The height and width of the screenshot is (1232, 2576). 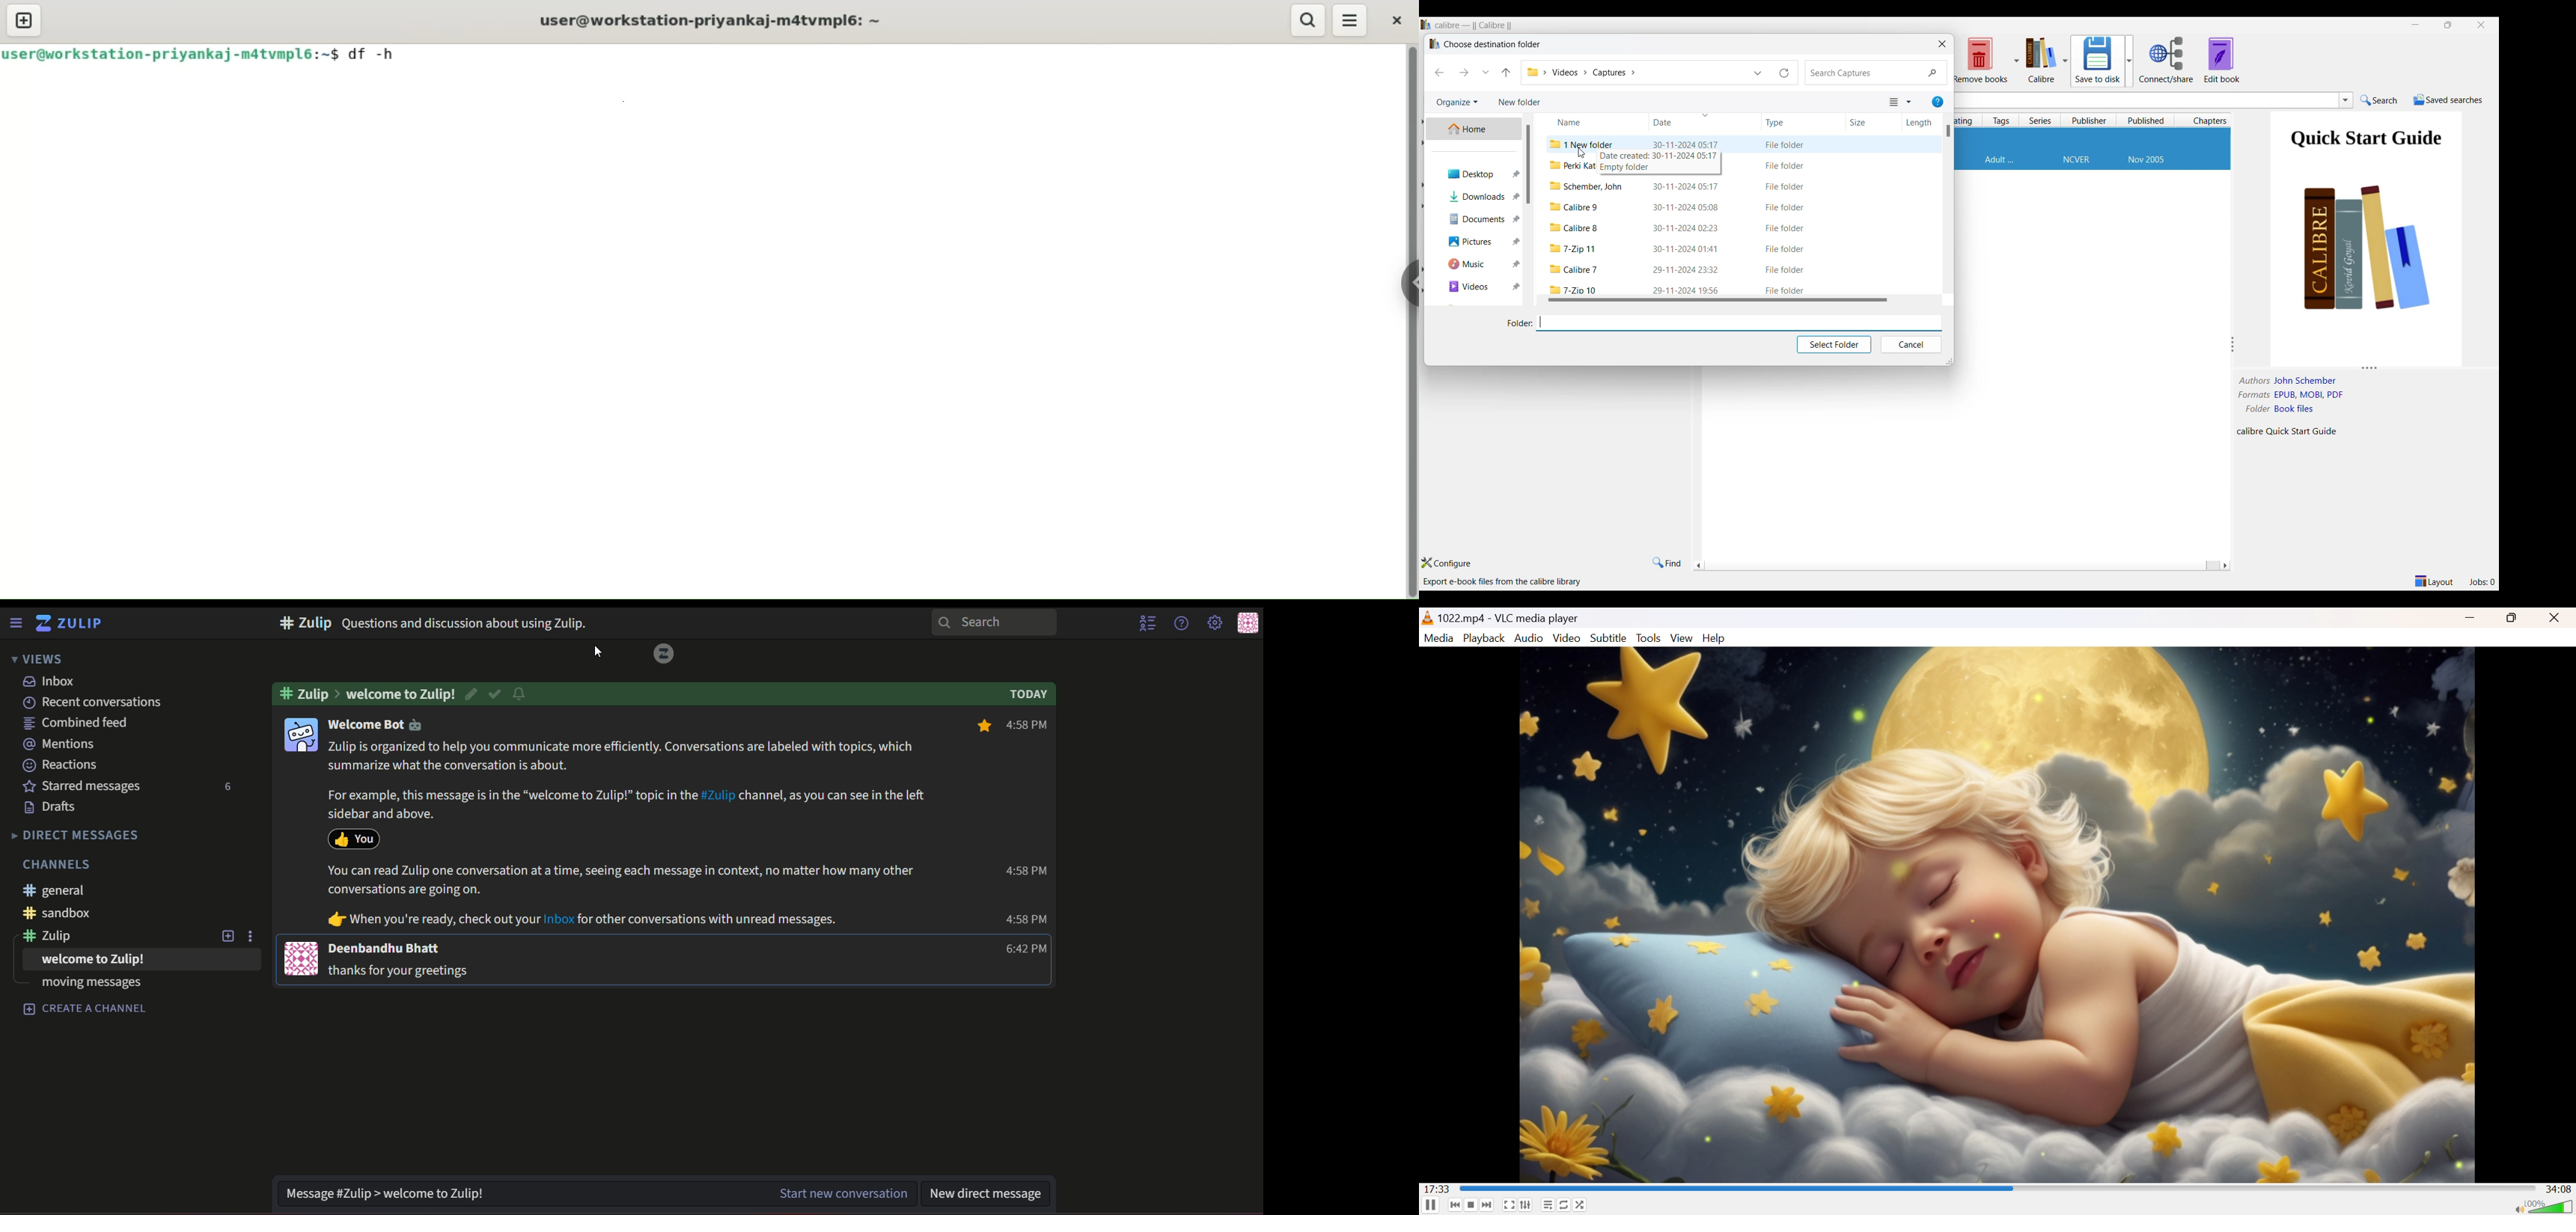 I want to click on date, so click(x=1688, y=289).